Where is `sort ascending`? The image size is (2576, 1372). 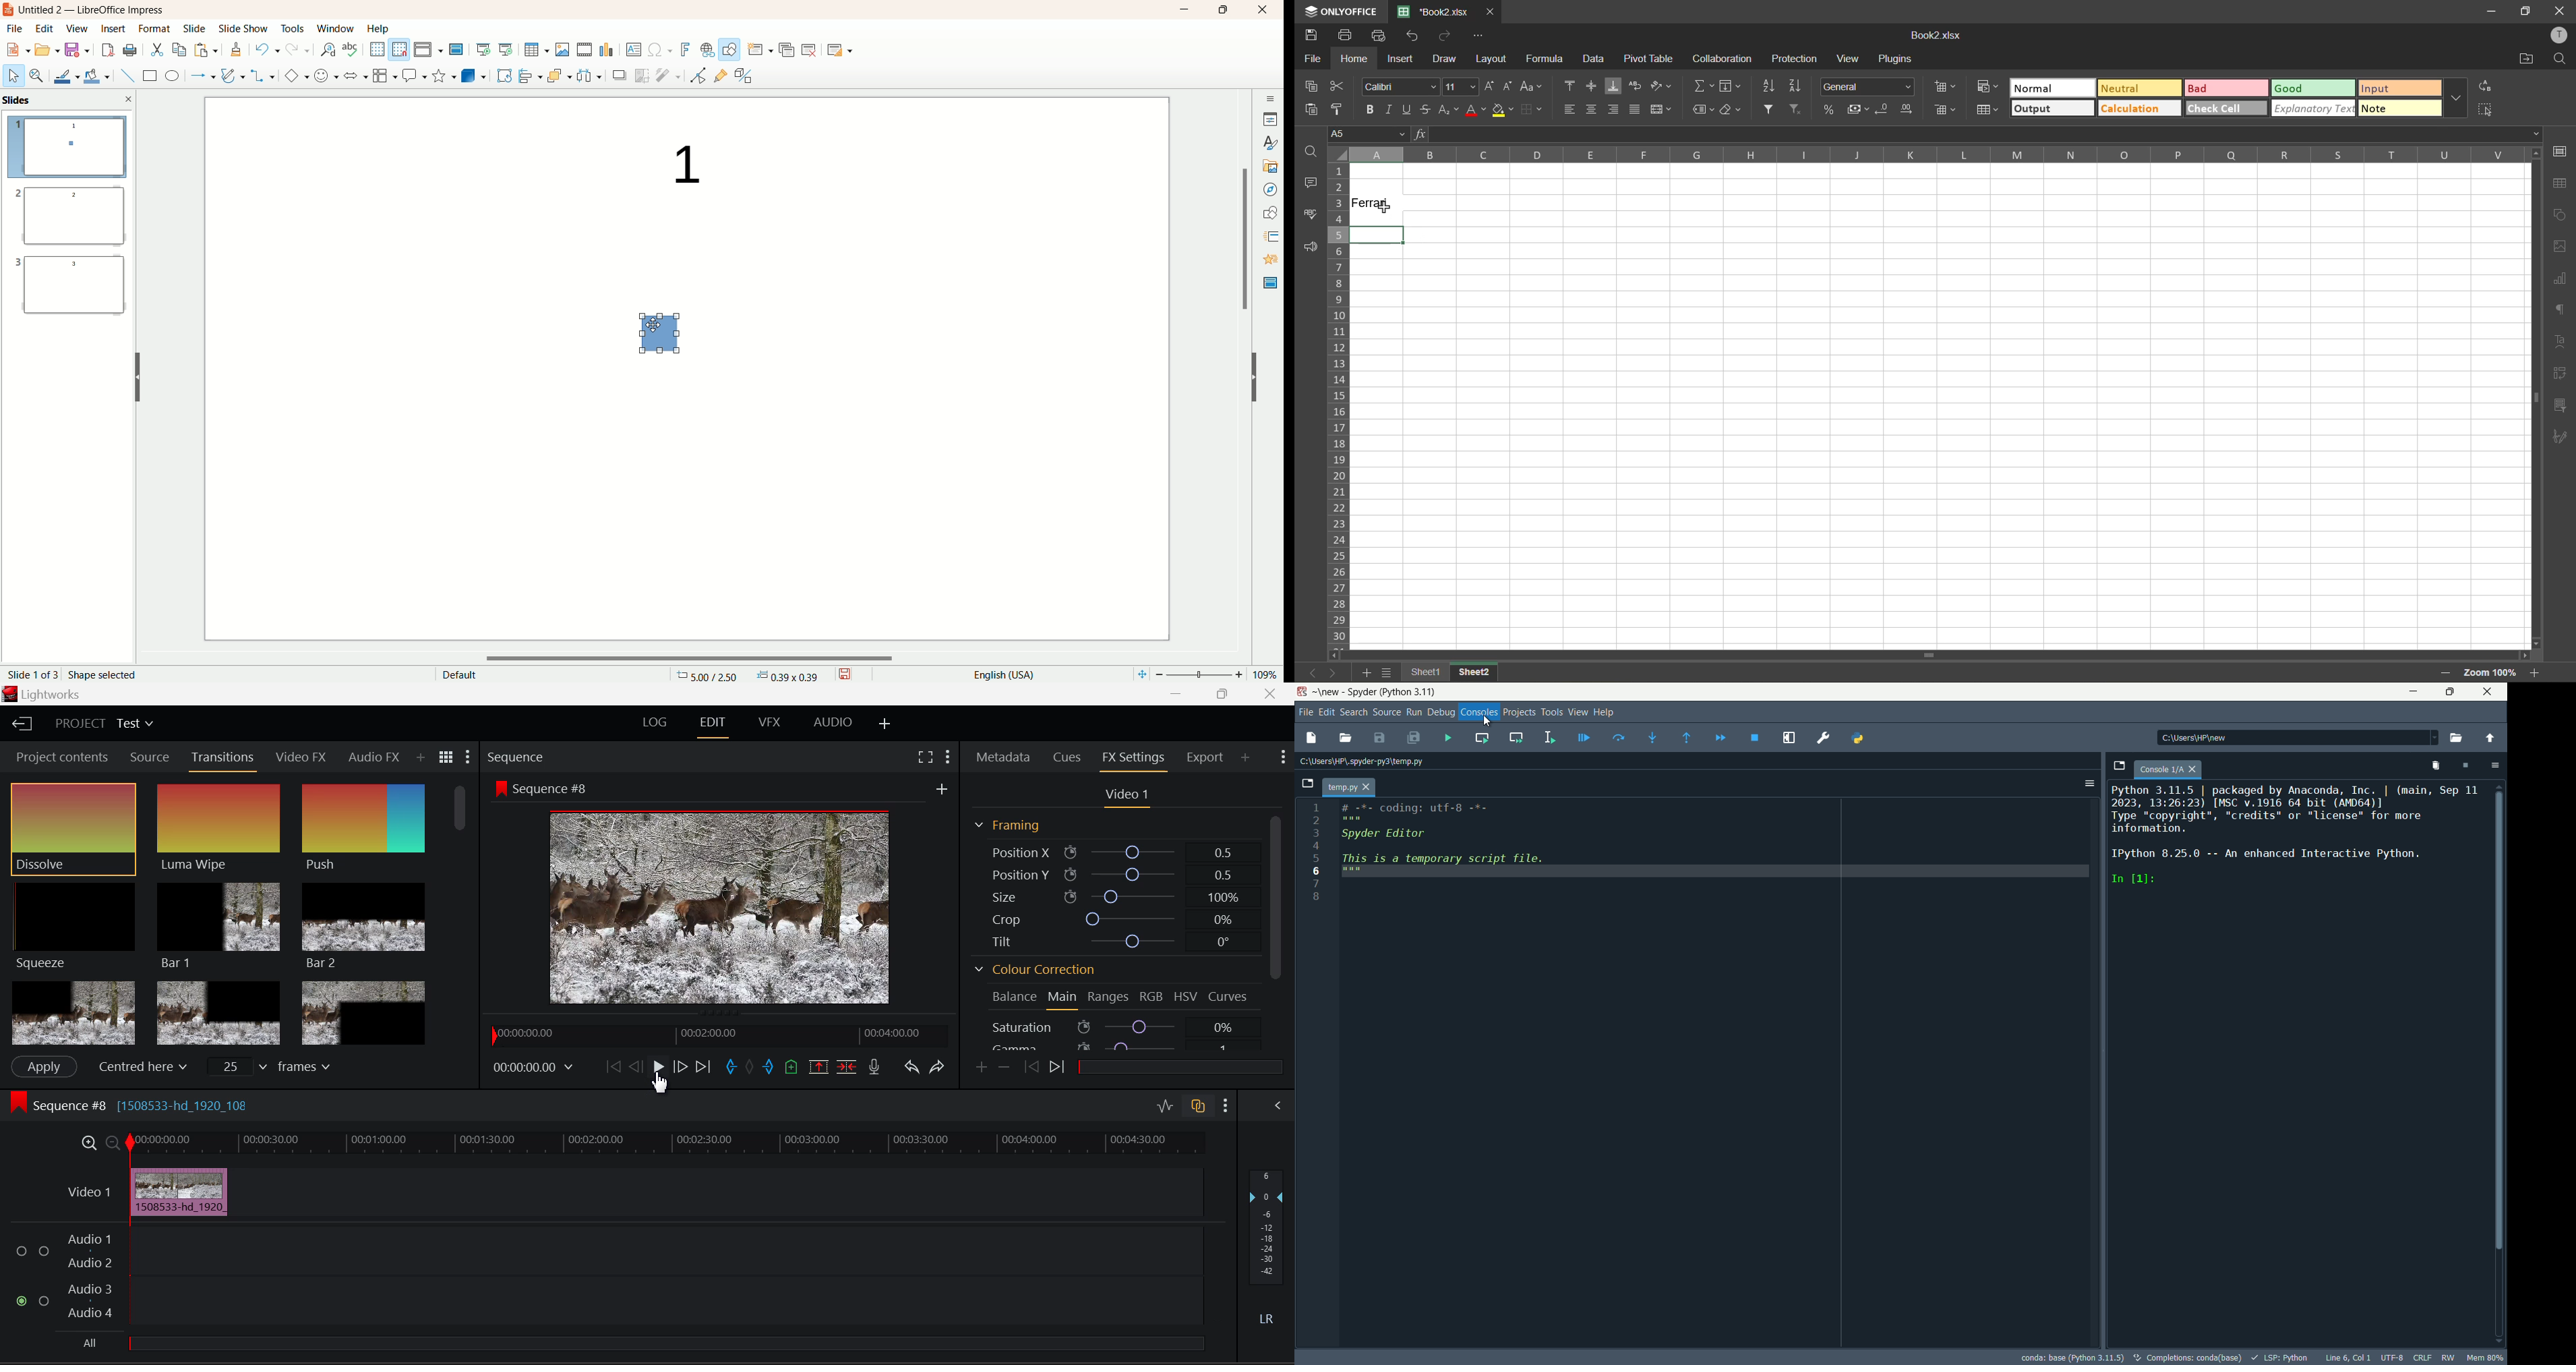
sort ascending is located at coordinates (1771, 85).